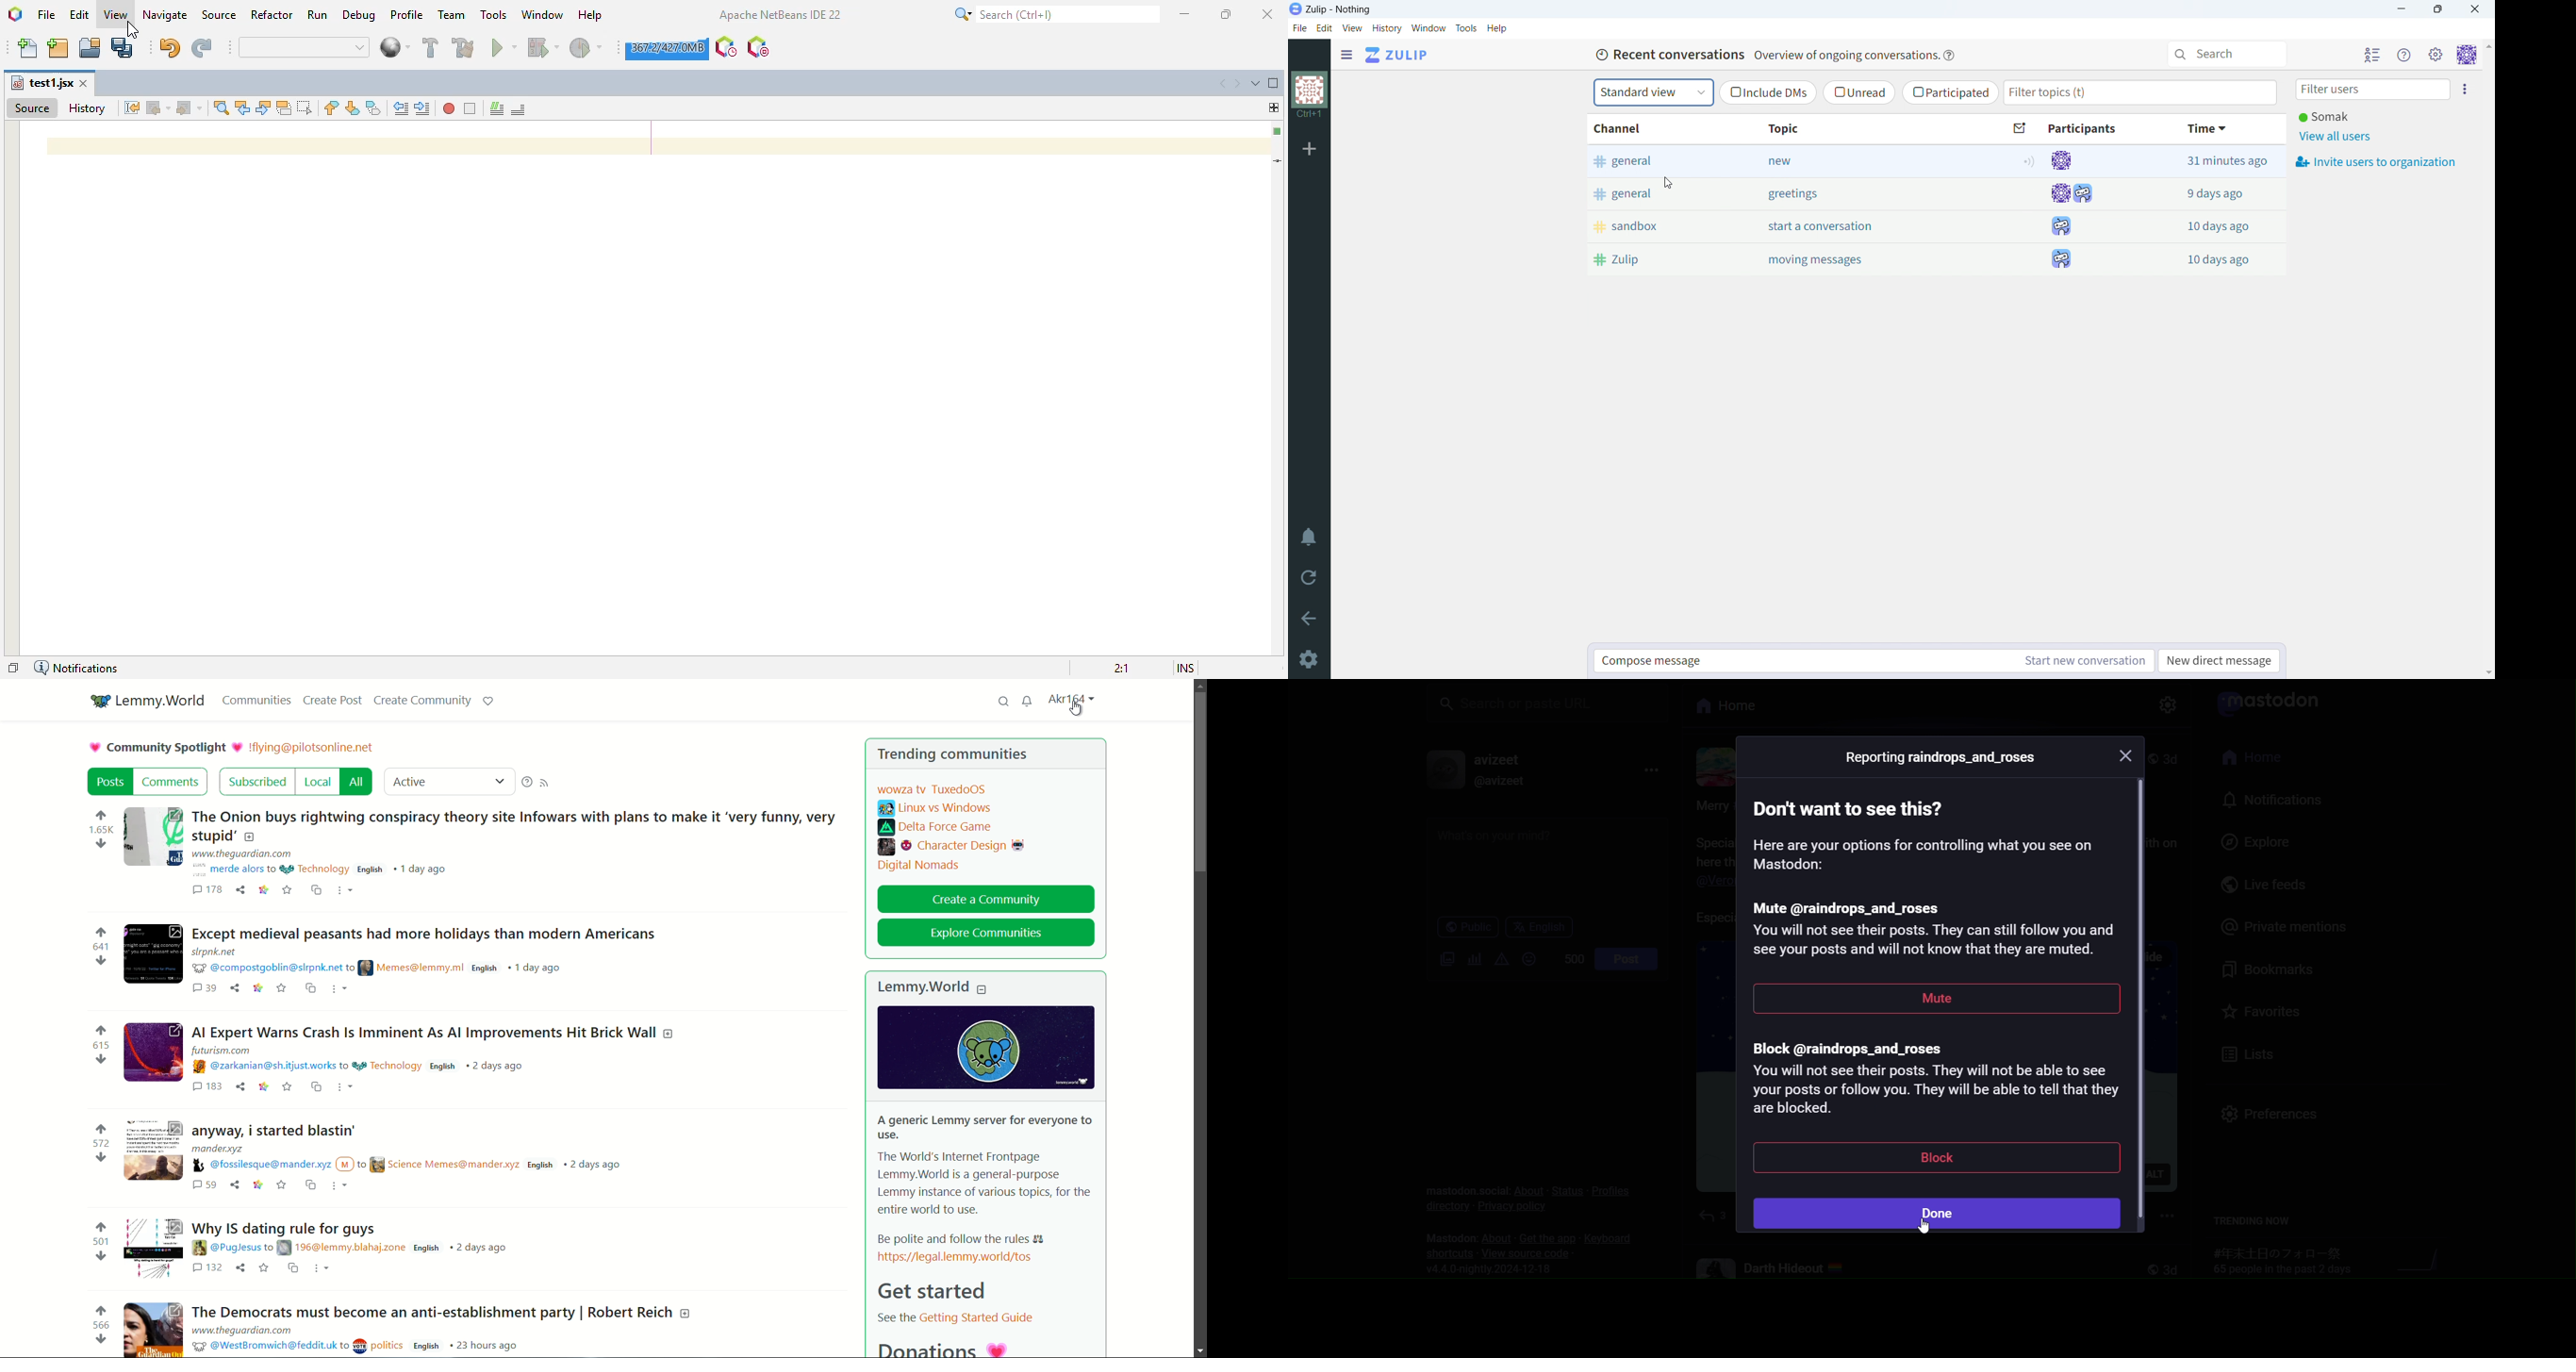 The image size is (2576, 1372). I want to click on 10 days ago, so click(2219, 226).